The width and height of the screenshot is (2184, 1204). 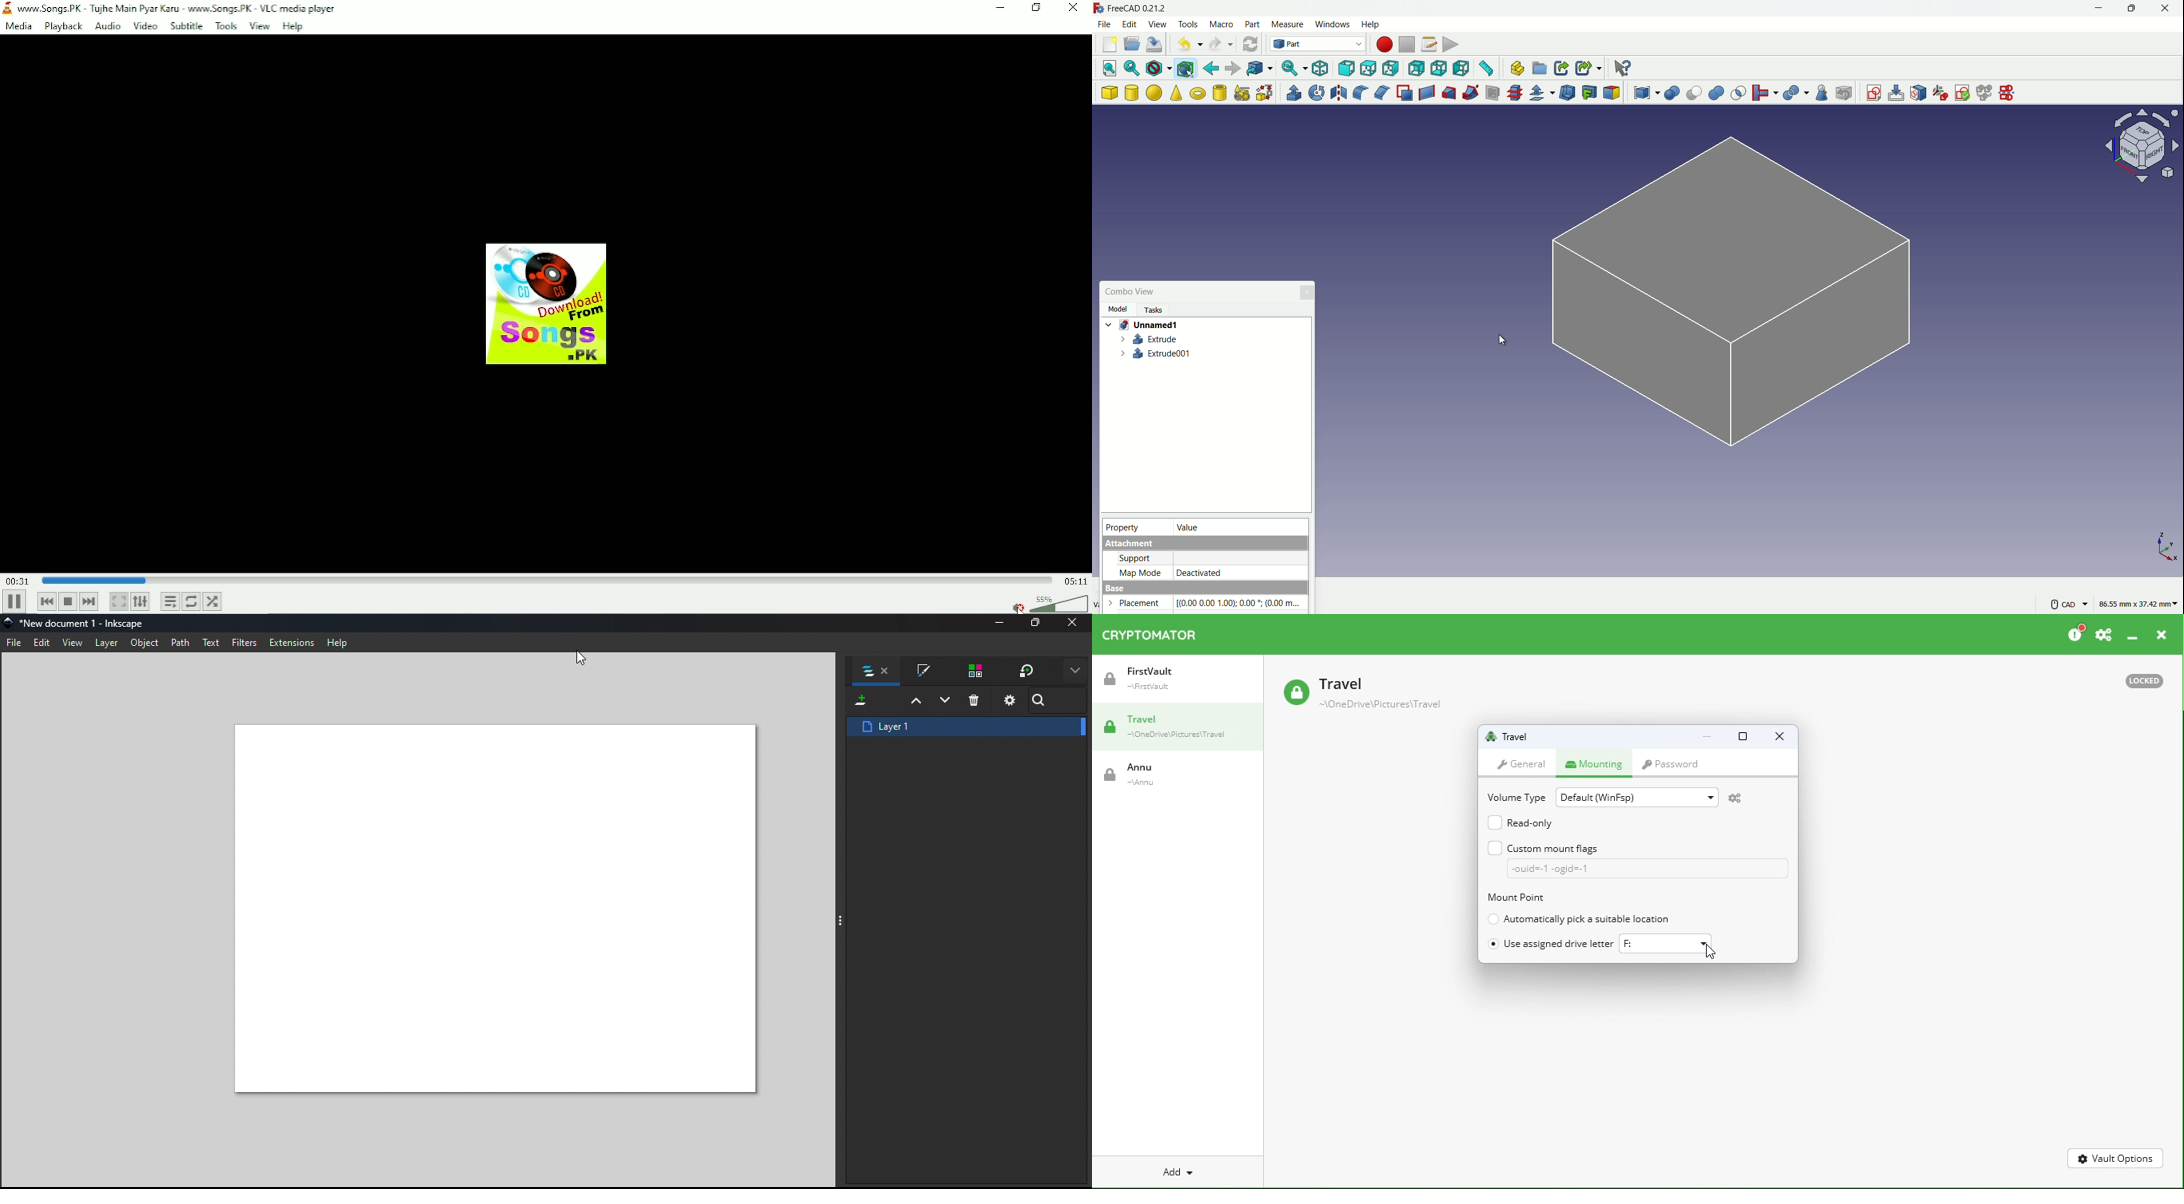 What do you see at coordinates (1188, 25) in the screenshot?
I see `tools` at bounding box center [1188, 25].